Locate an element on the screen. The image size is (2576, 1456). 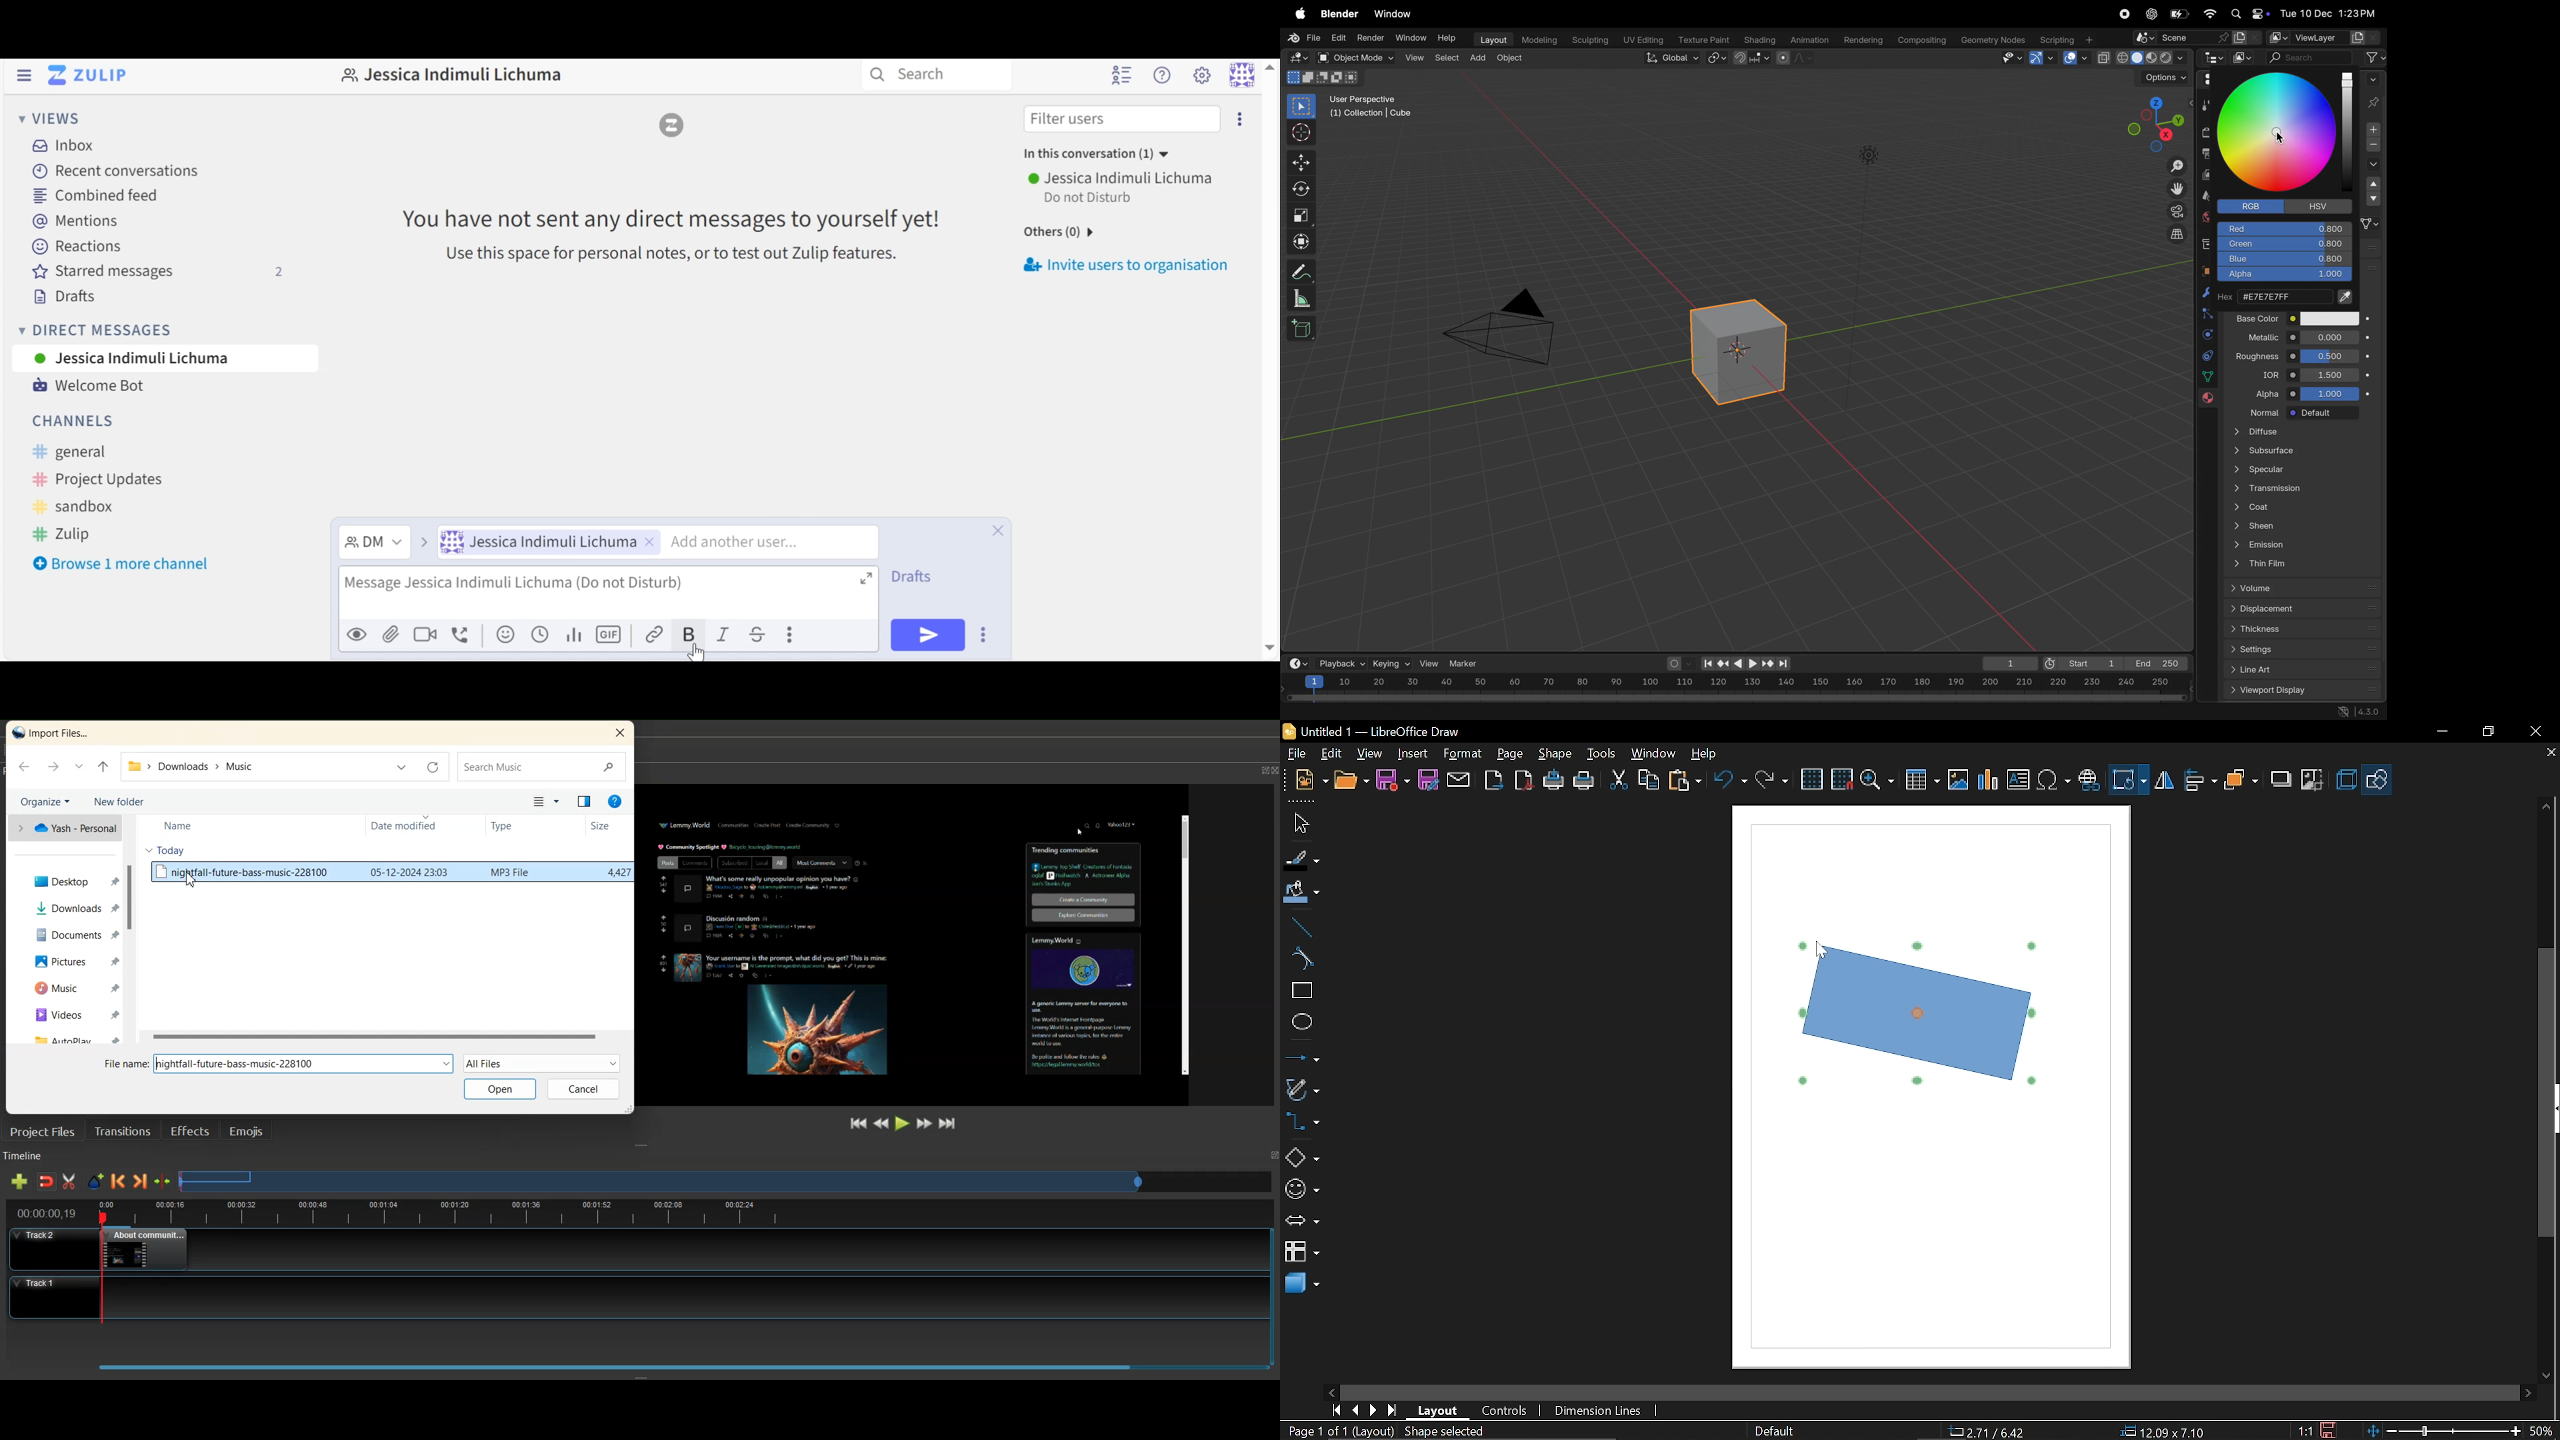
minimize is located at coordinates (2441, 732).